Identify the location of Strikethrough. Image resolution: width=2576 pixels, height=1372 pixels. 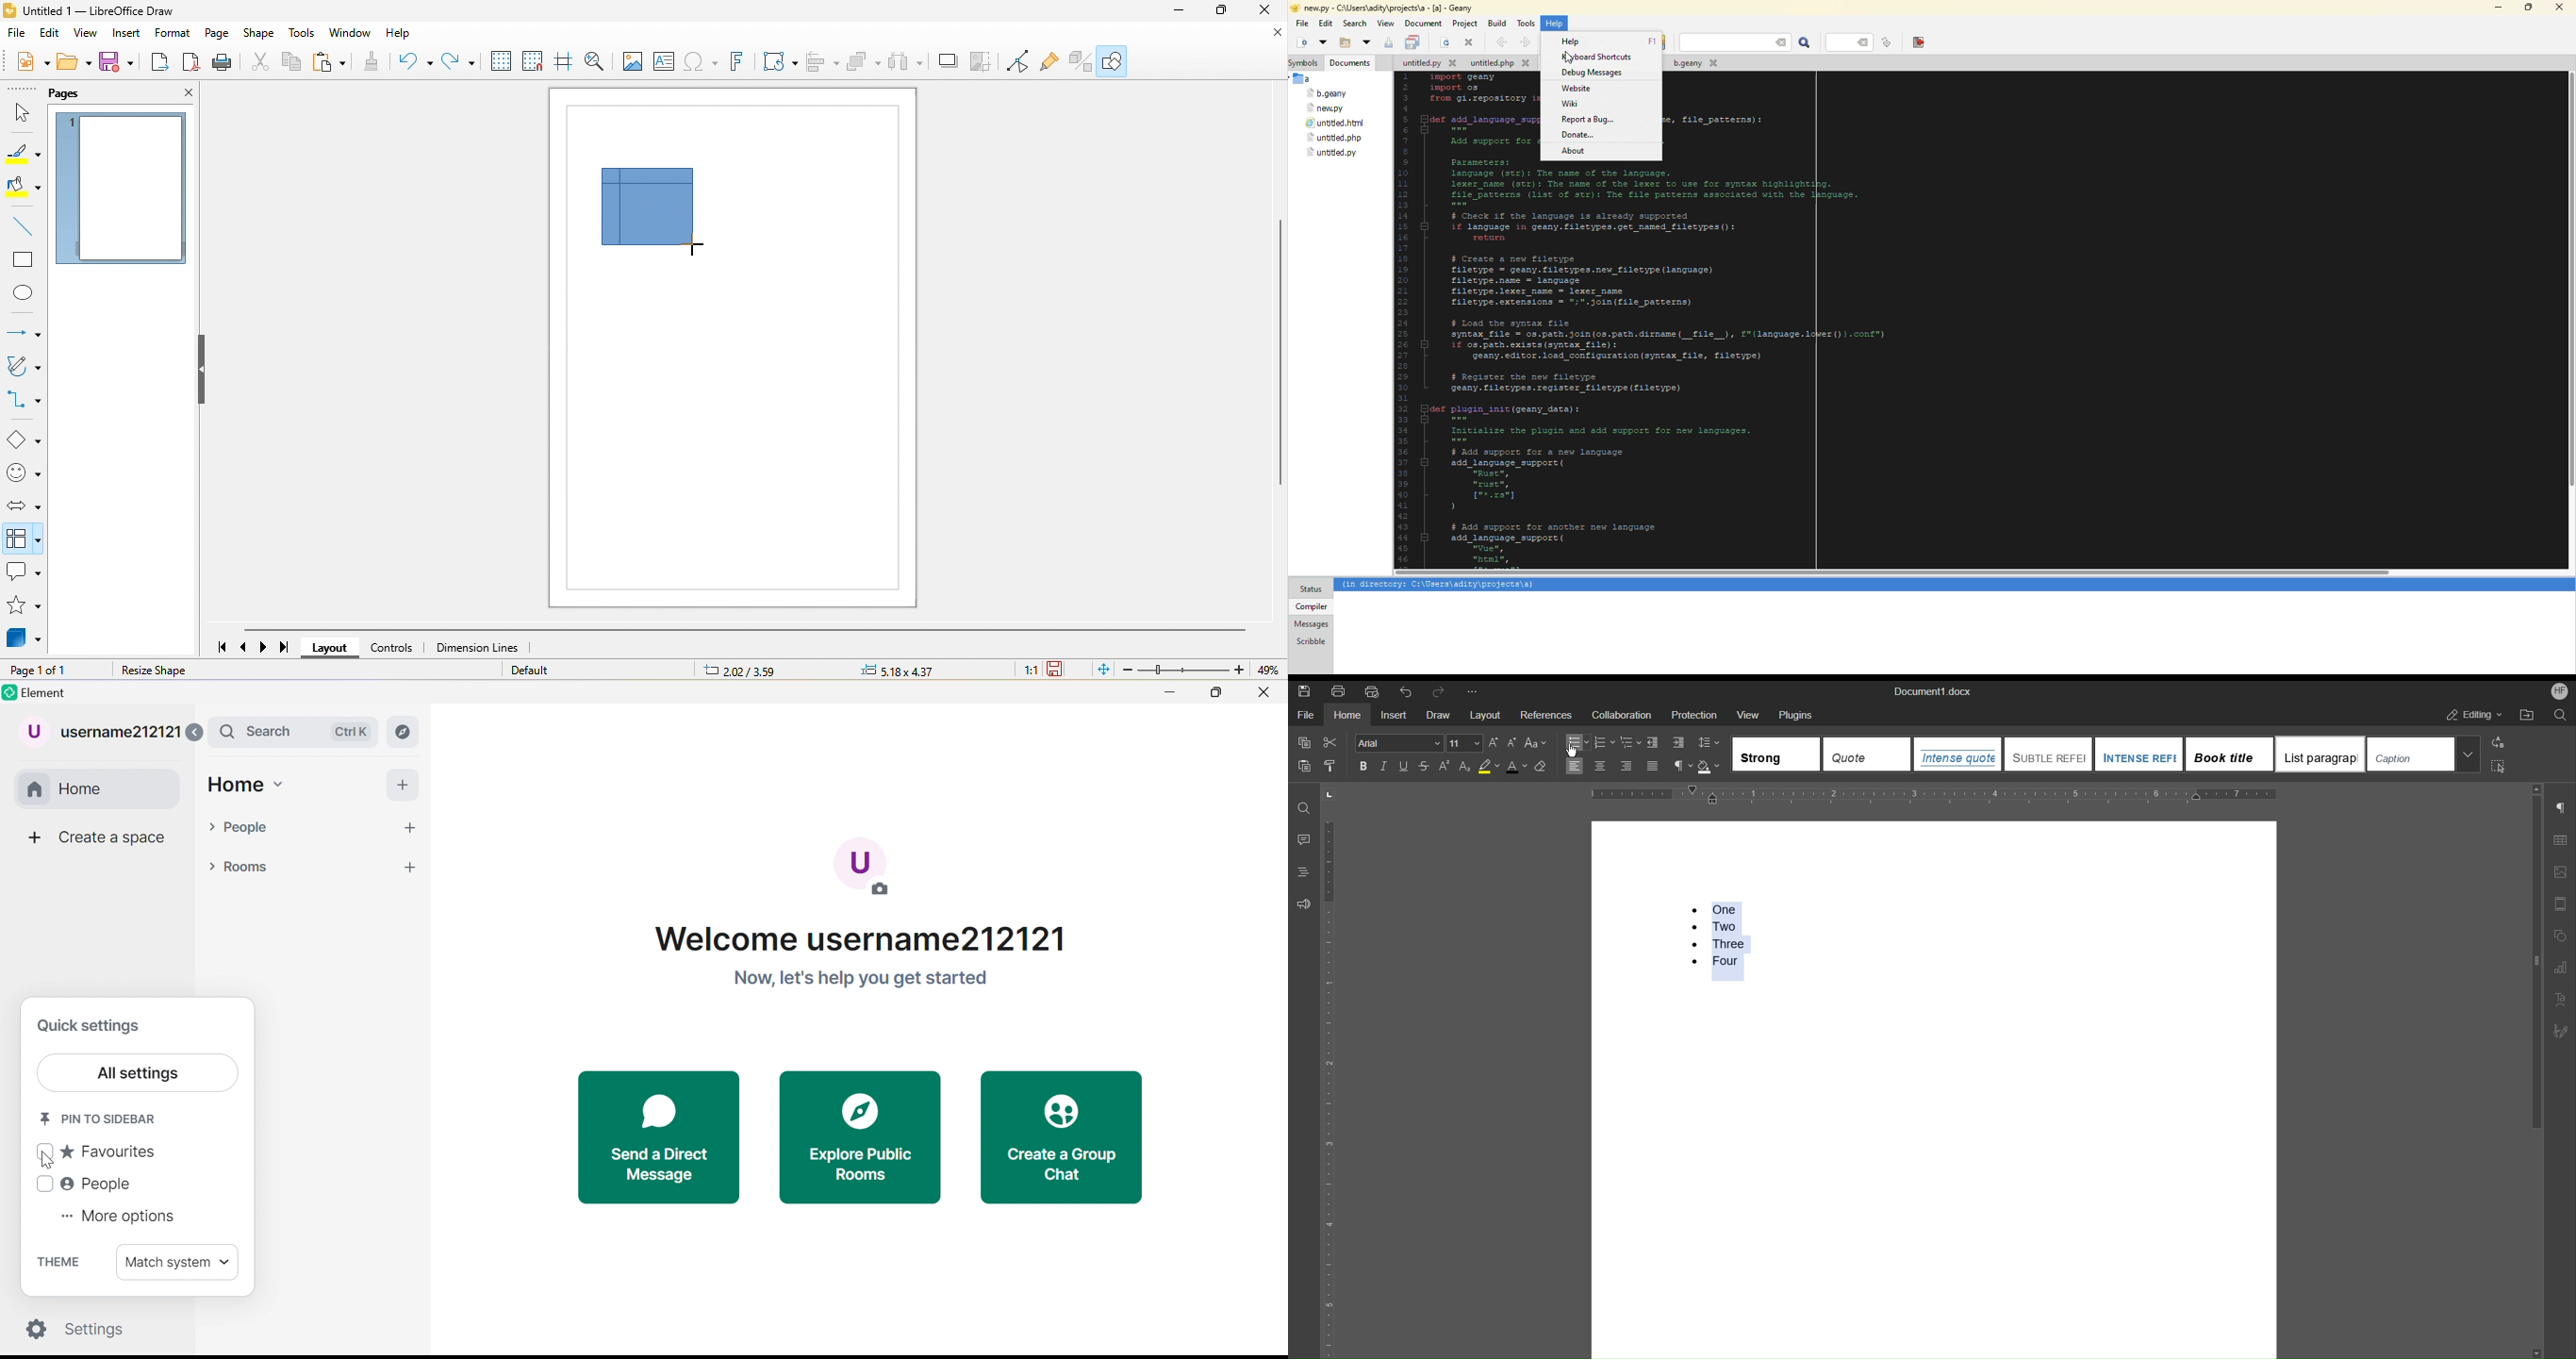
(1426, 767).